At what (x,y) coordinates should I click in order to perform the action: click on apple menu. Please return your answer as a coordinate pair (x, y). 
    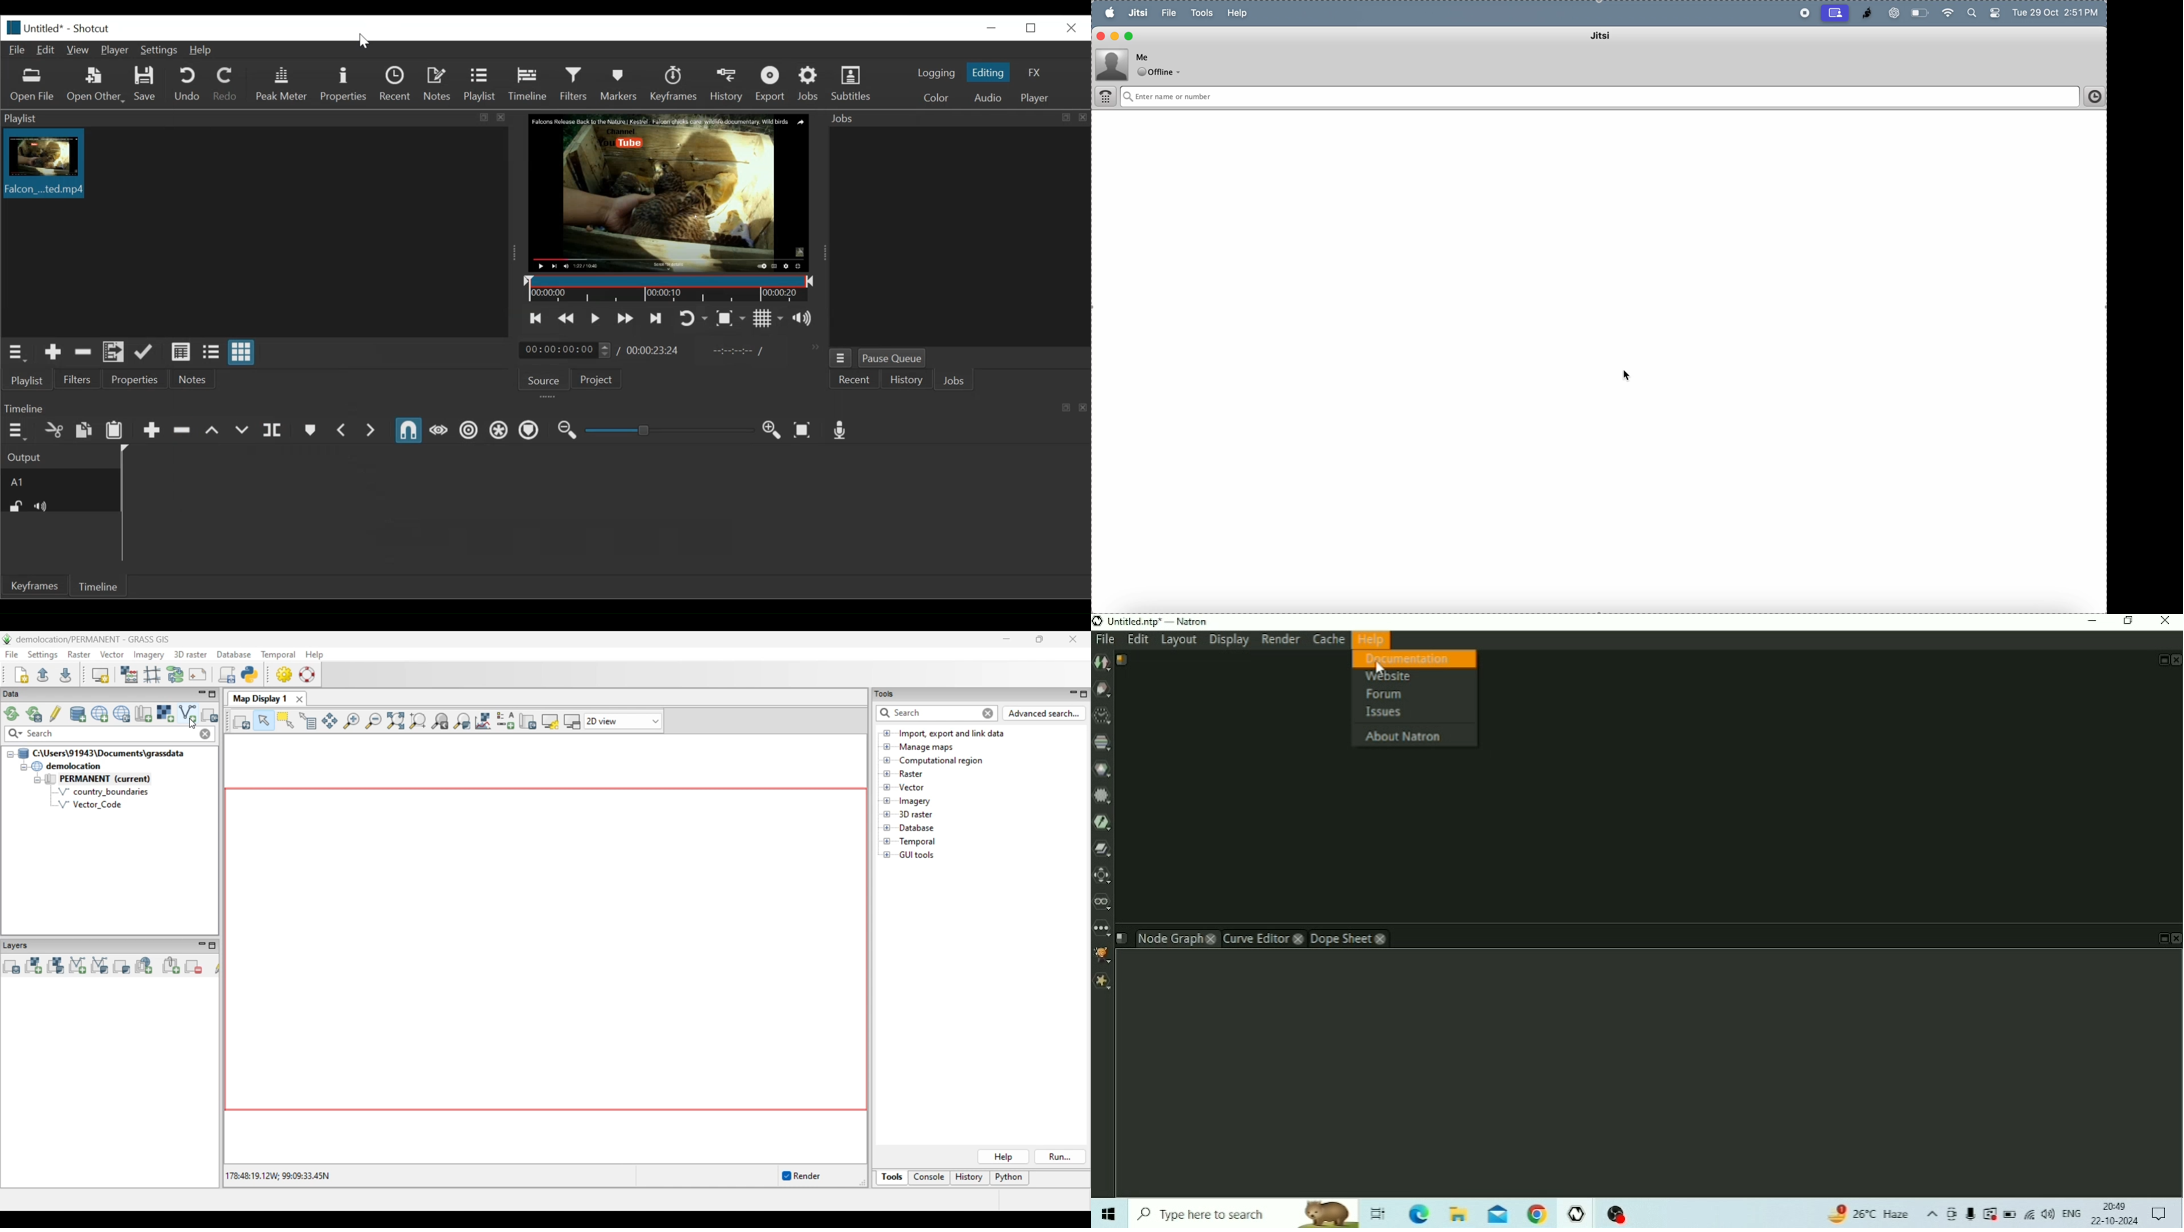
    Looking at the image, I should click on (1110, 12).